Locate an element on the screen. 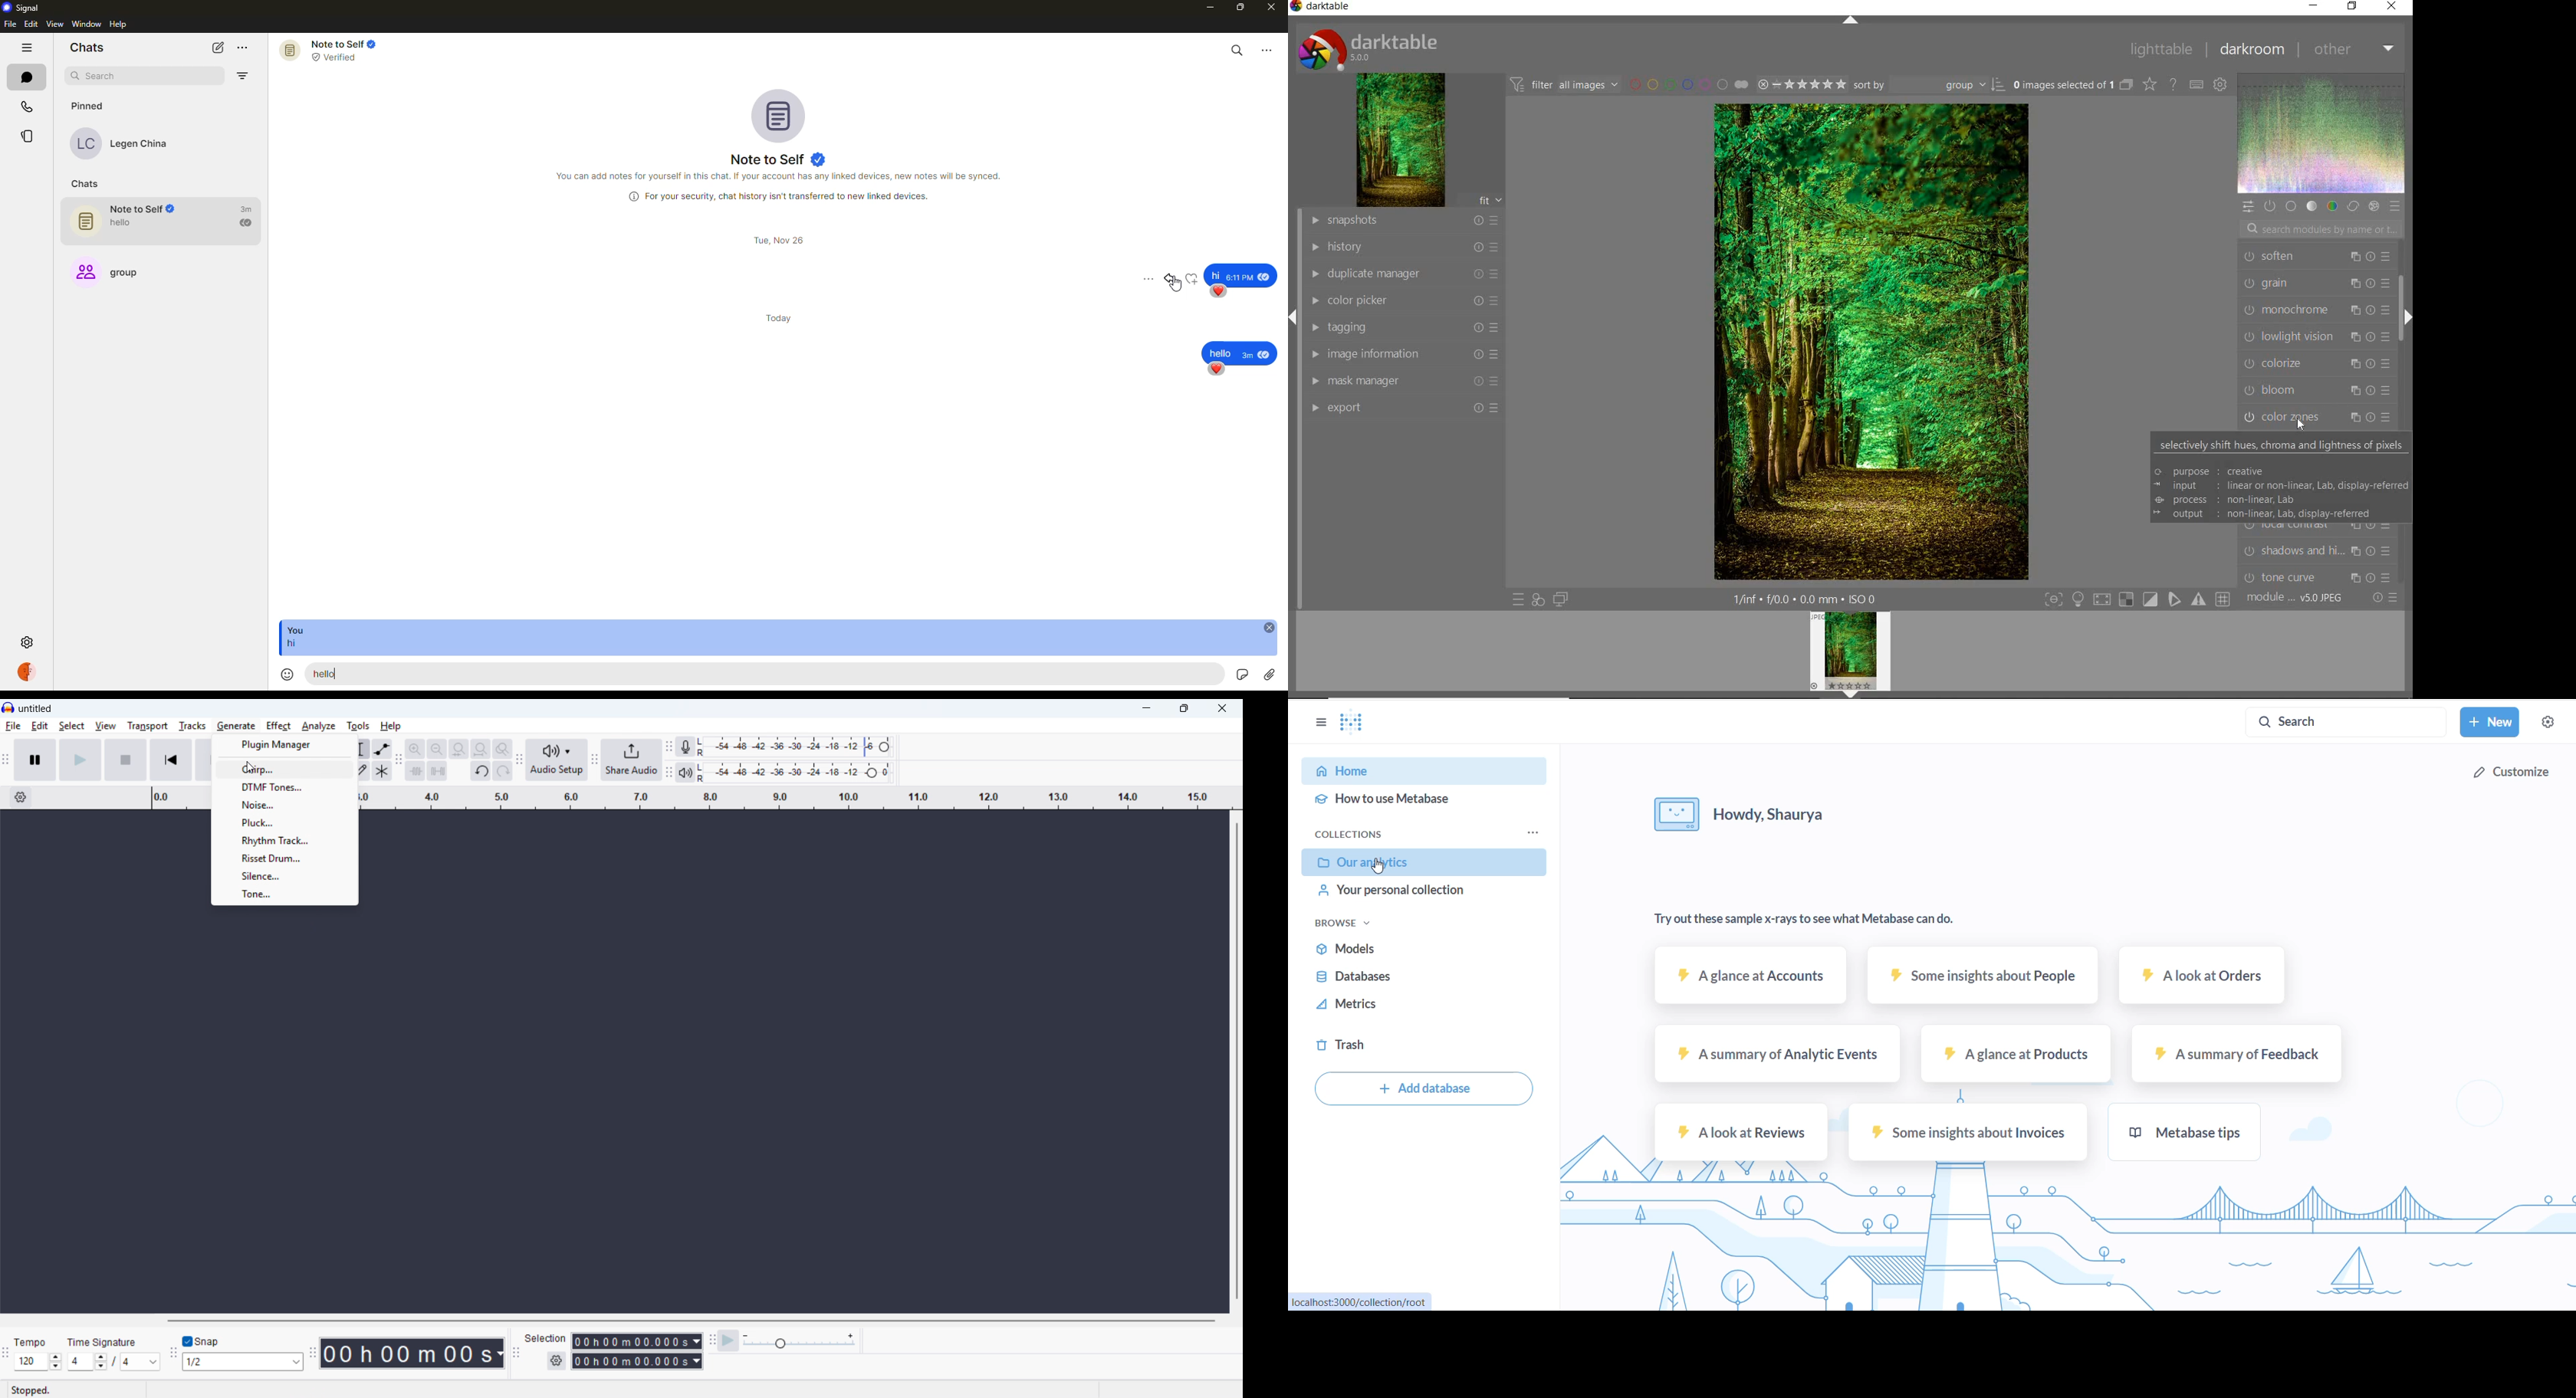 Image resolution: width=2576 pixels, height=1400 pixels. Transport toolbar is located at coordinates (6, 760).